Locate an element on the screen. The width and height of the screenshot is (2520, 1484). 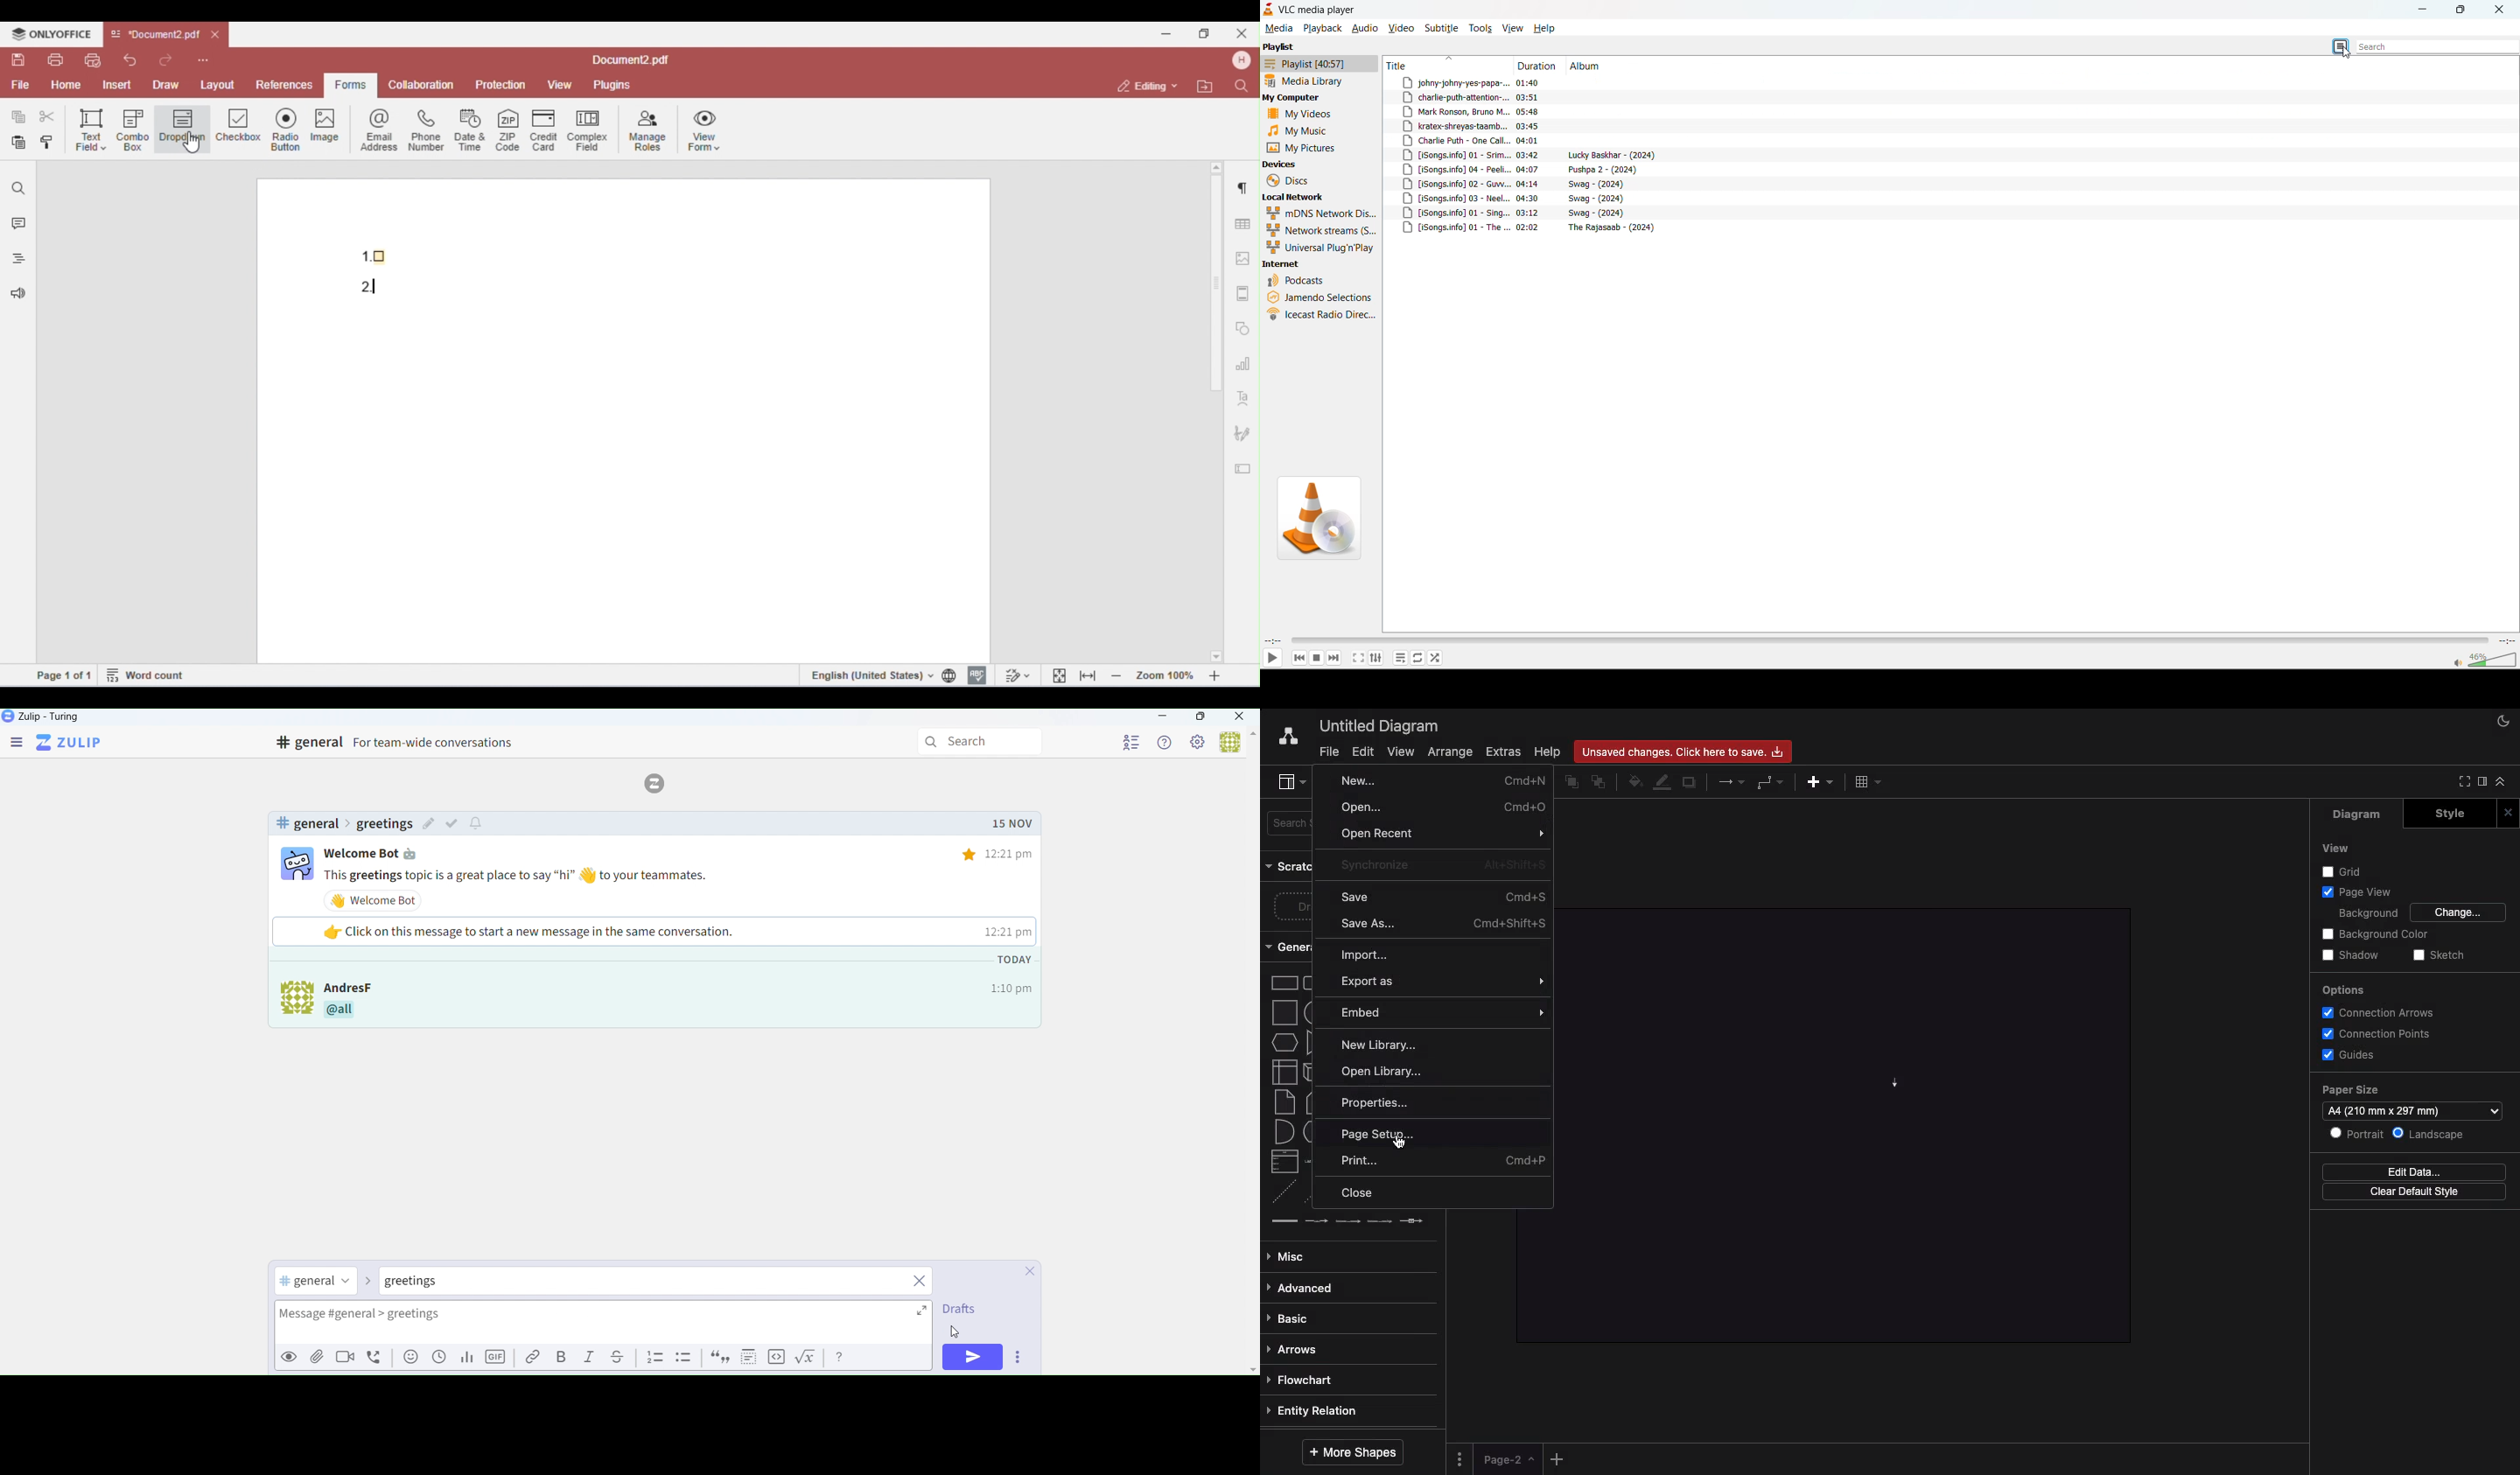
AndresF is located at coordinates (369, 986).